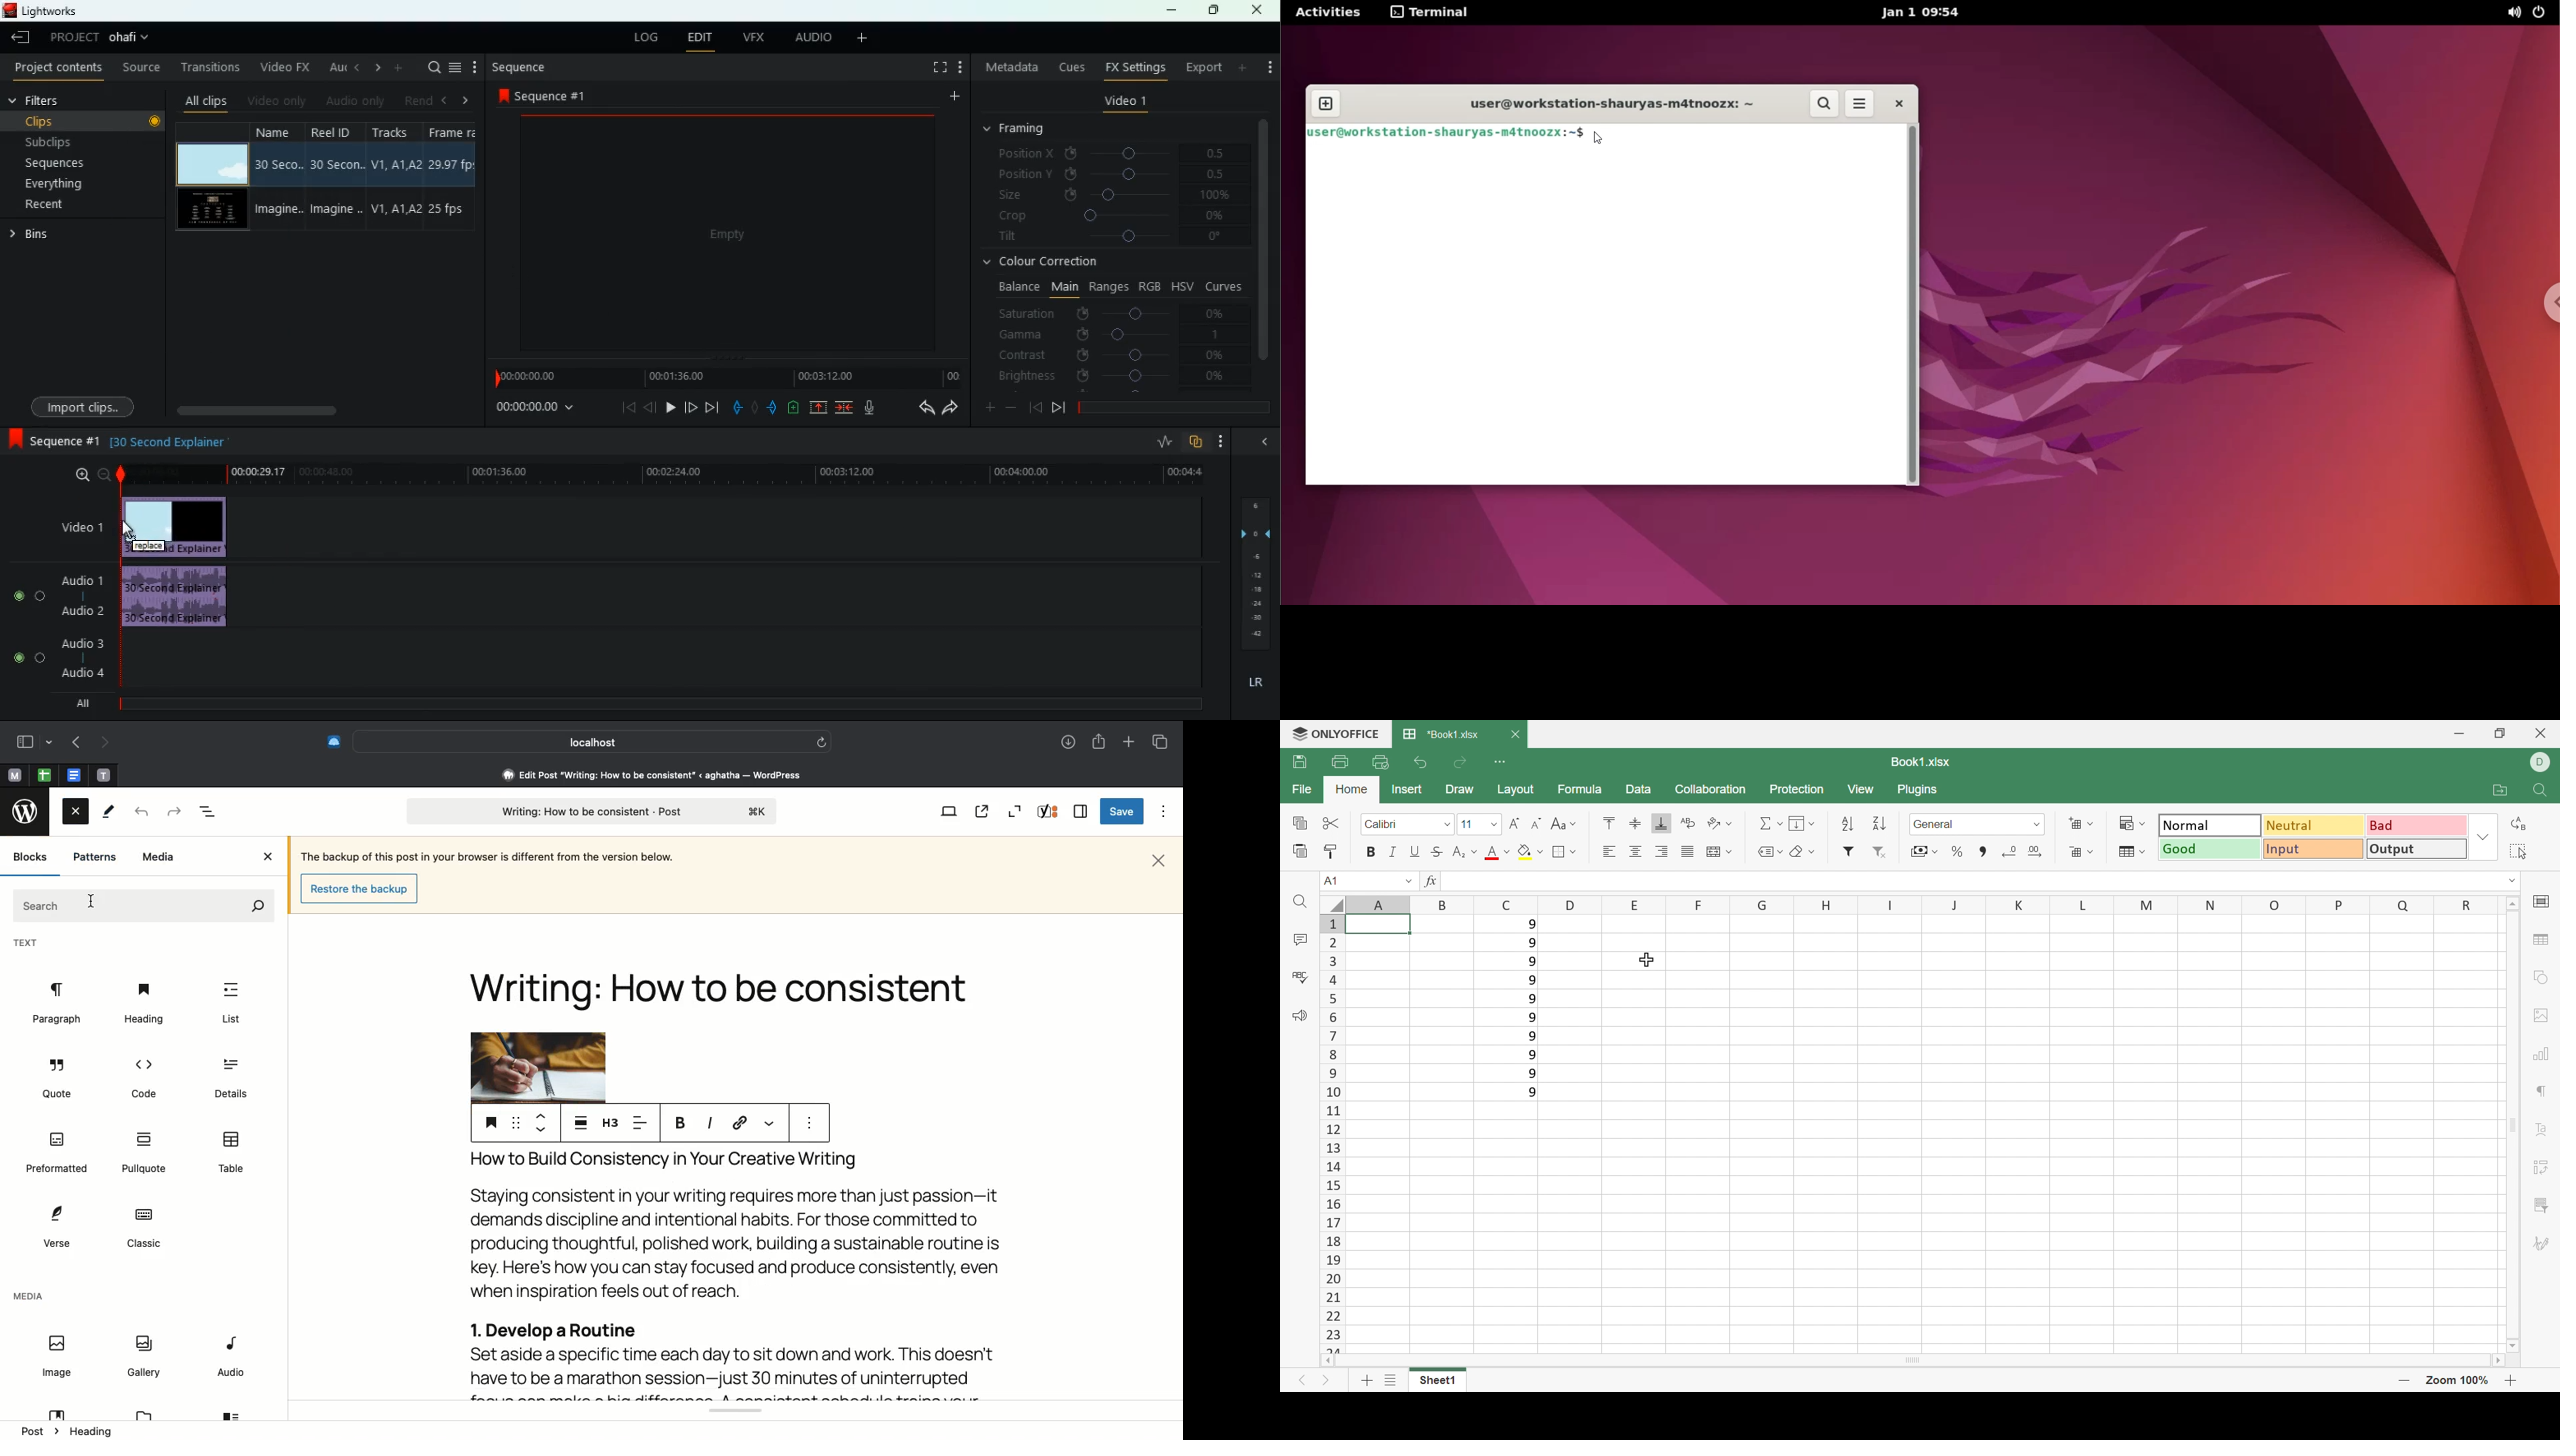 The image size is (2576, 1456). Describe the element at coordinates (1521, 735) in the screenshot. I see `Close` at that location.